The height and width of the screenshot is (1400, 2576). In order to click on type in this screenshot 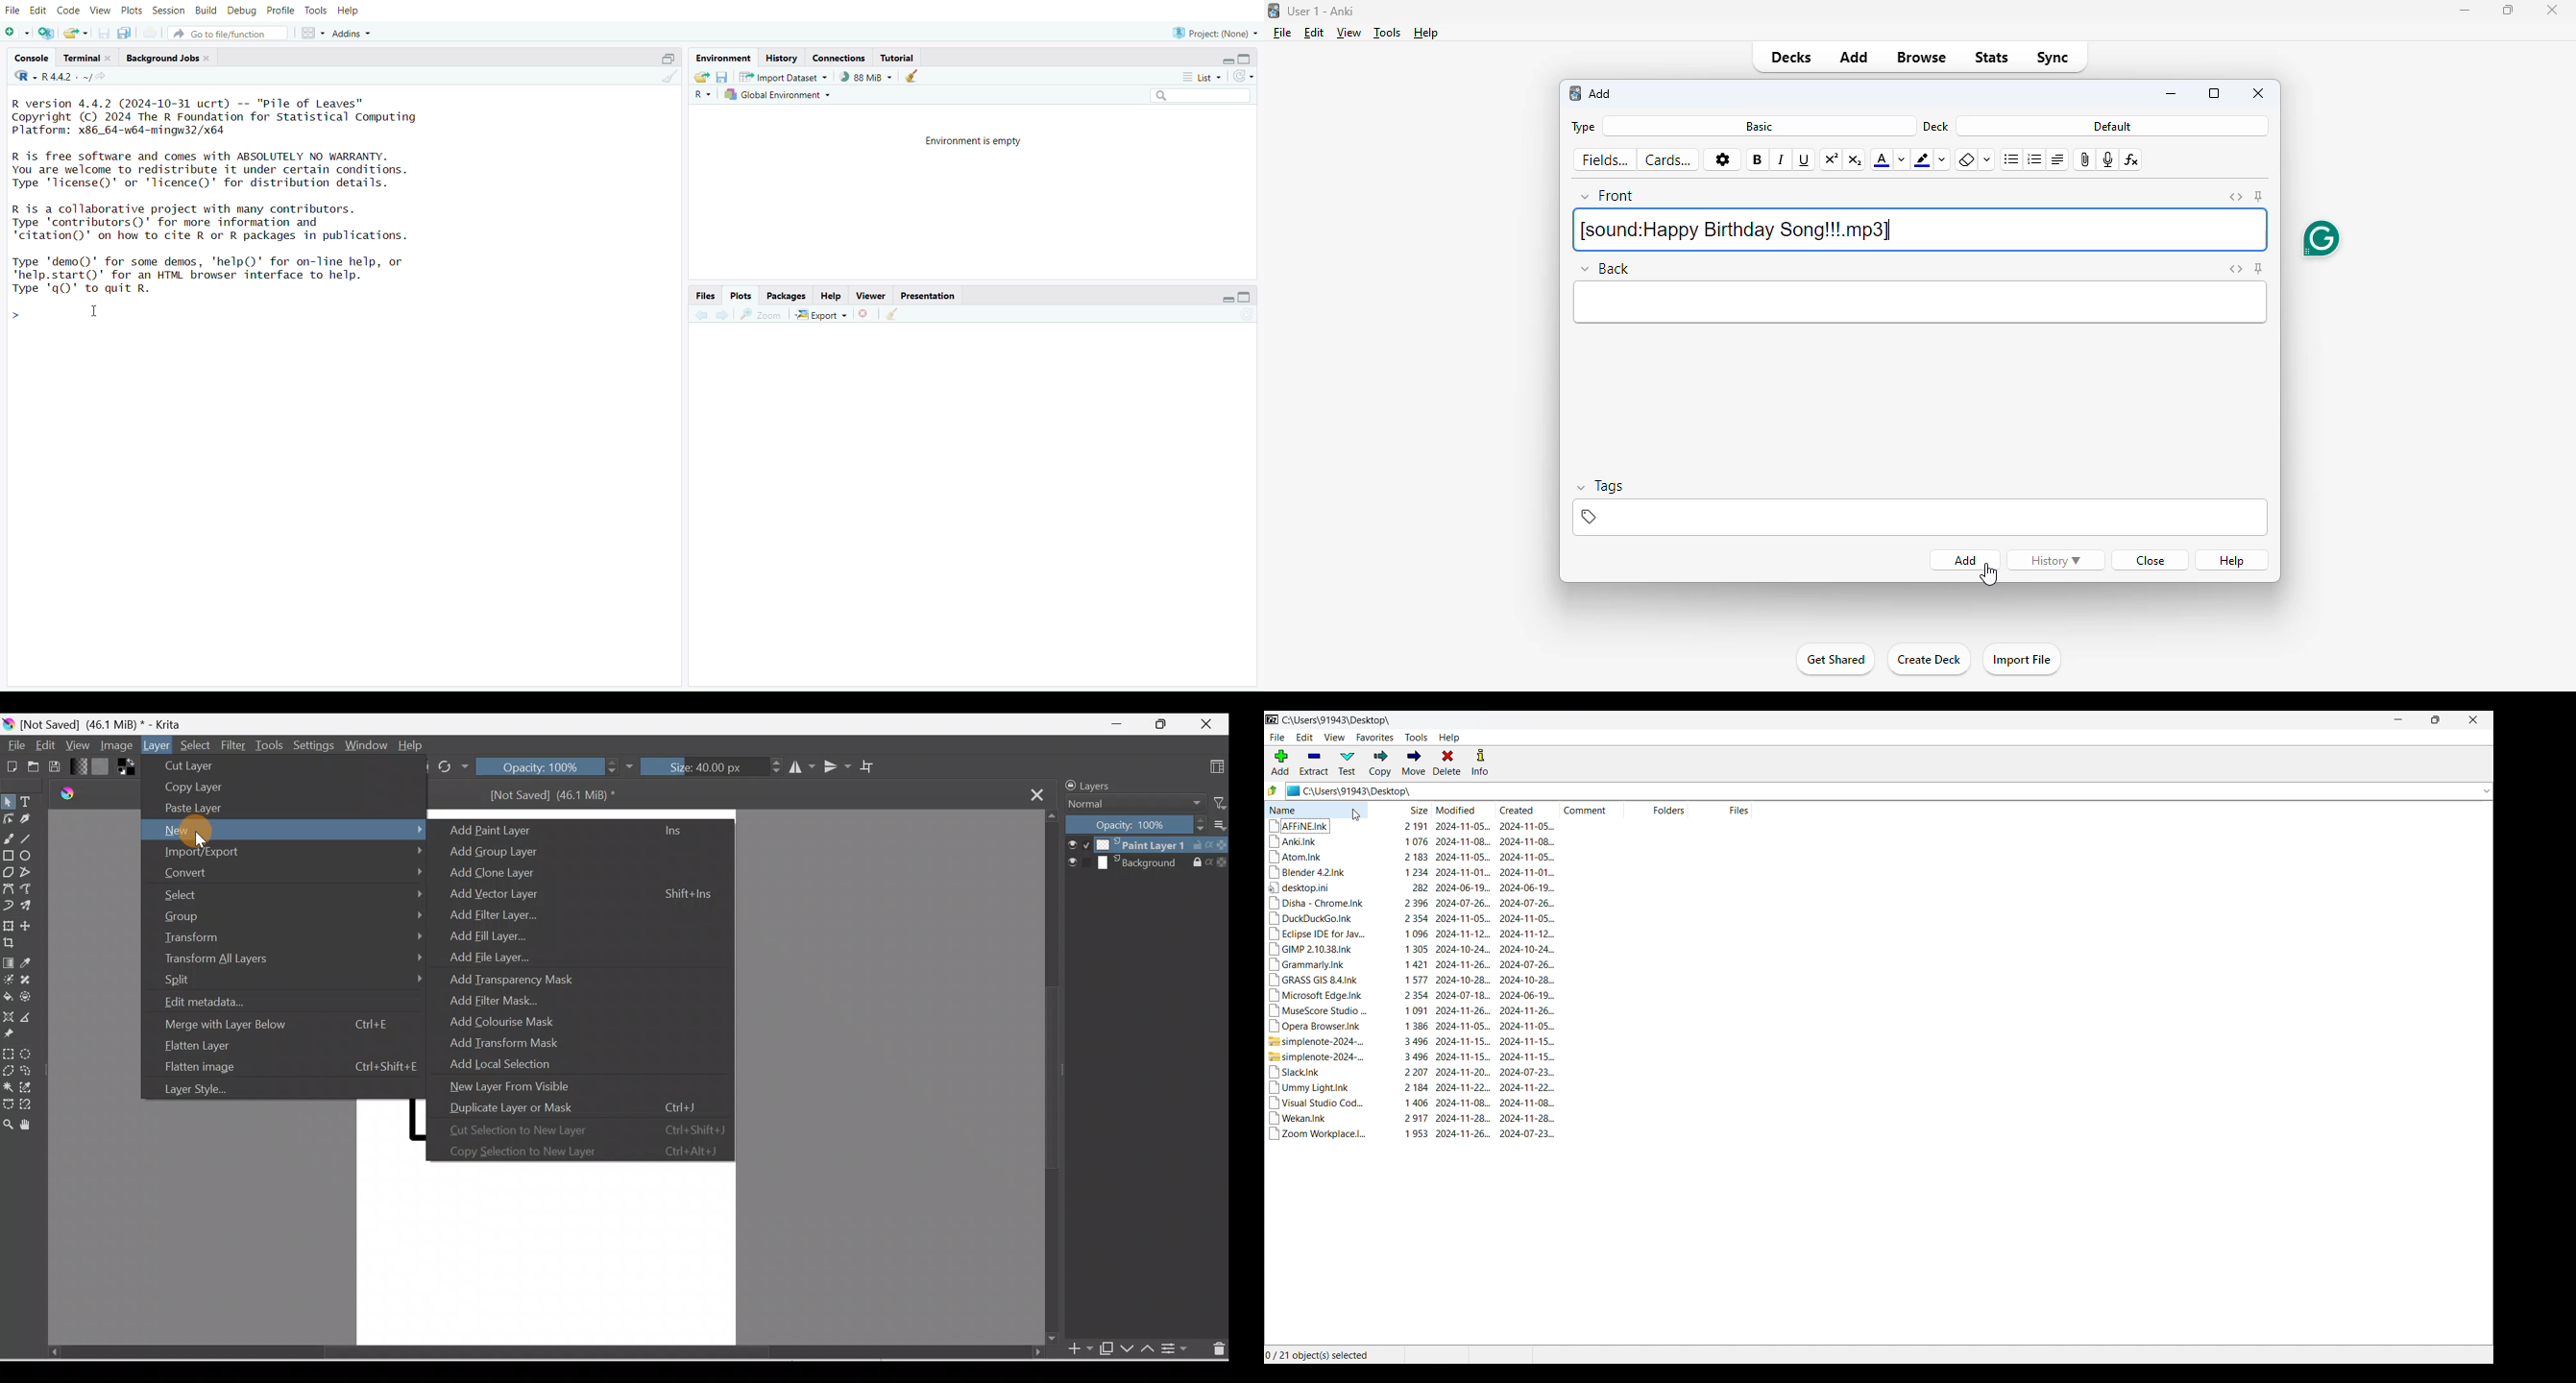, I will do `click(1584, 128)`.